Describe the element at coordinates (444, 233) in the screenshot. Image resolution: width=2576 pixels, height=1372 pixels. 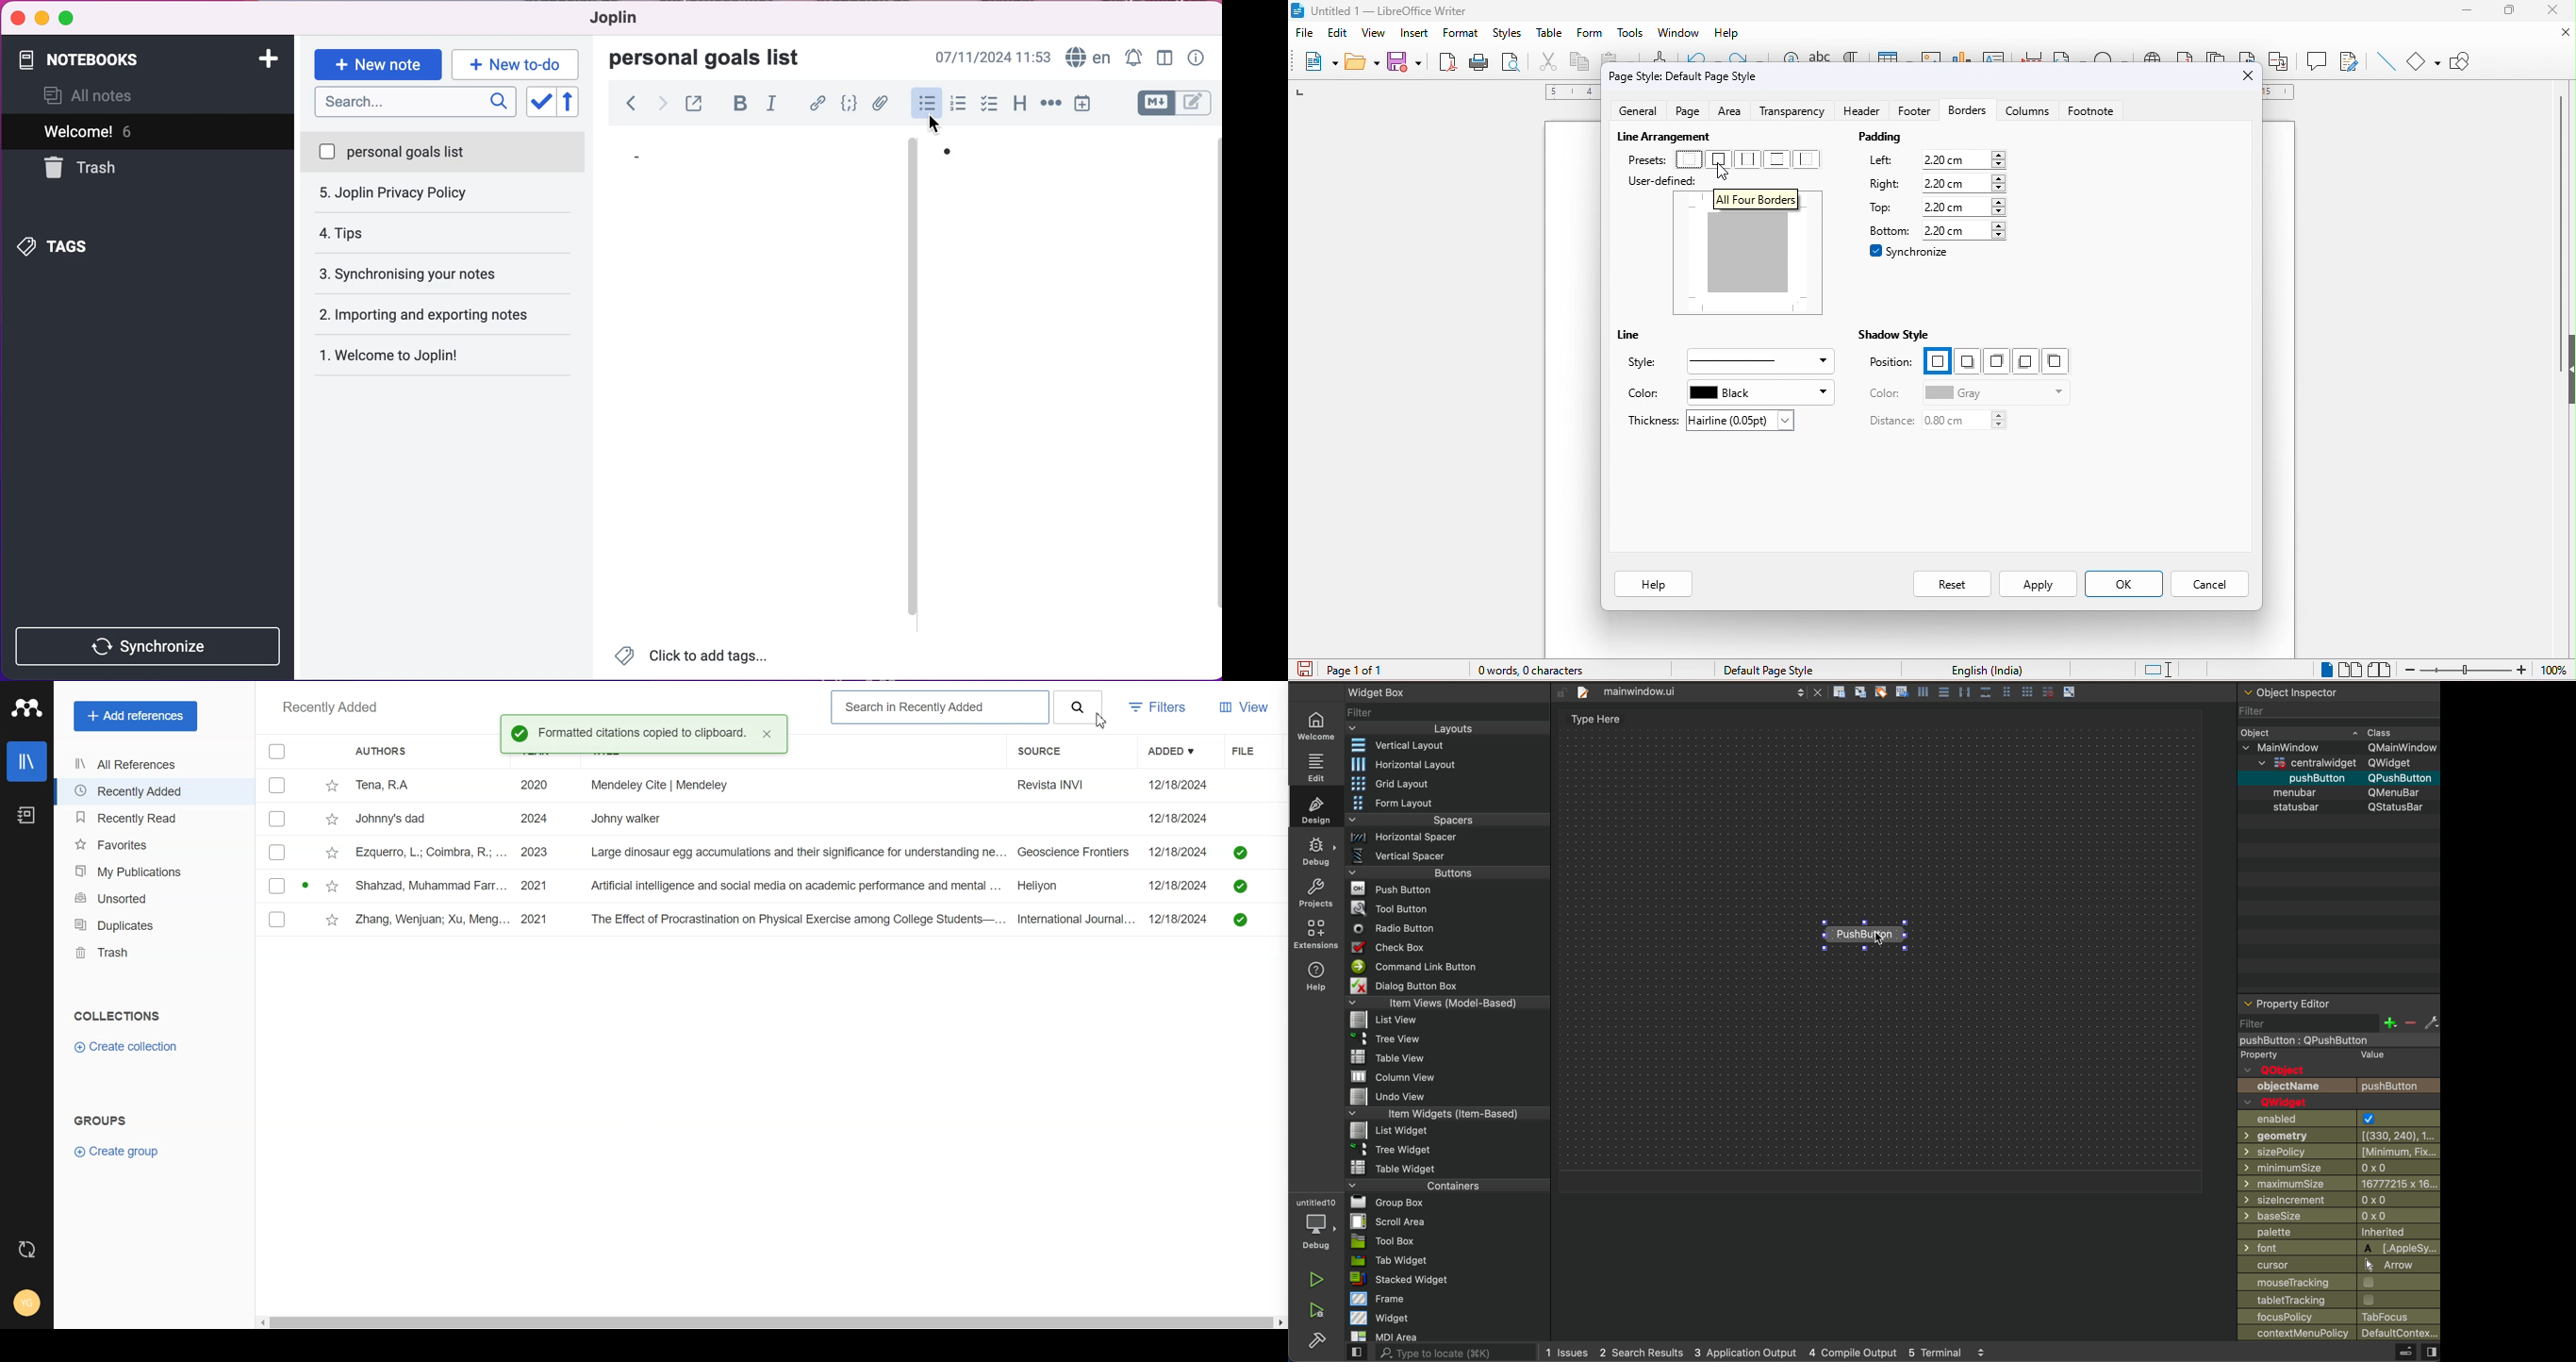
I see `synchronising your notes` at that location.